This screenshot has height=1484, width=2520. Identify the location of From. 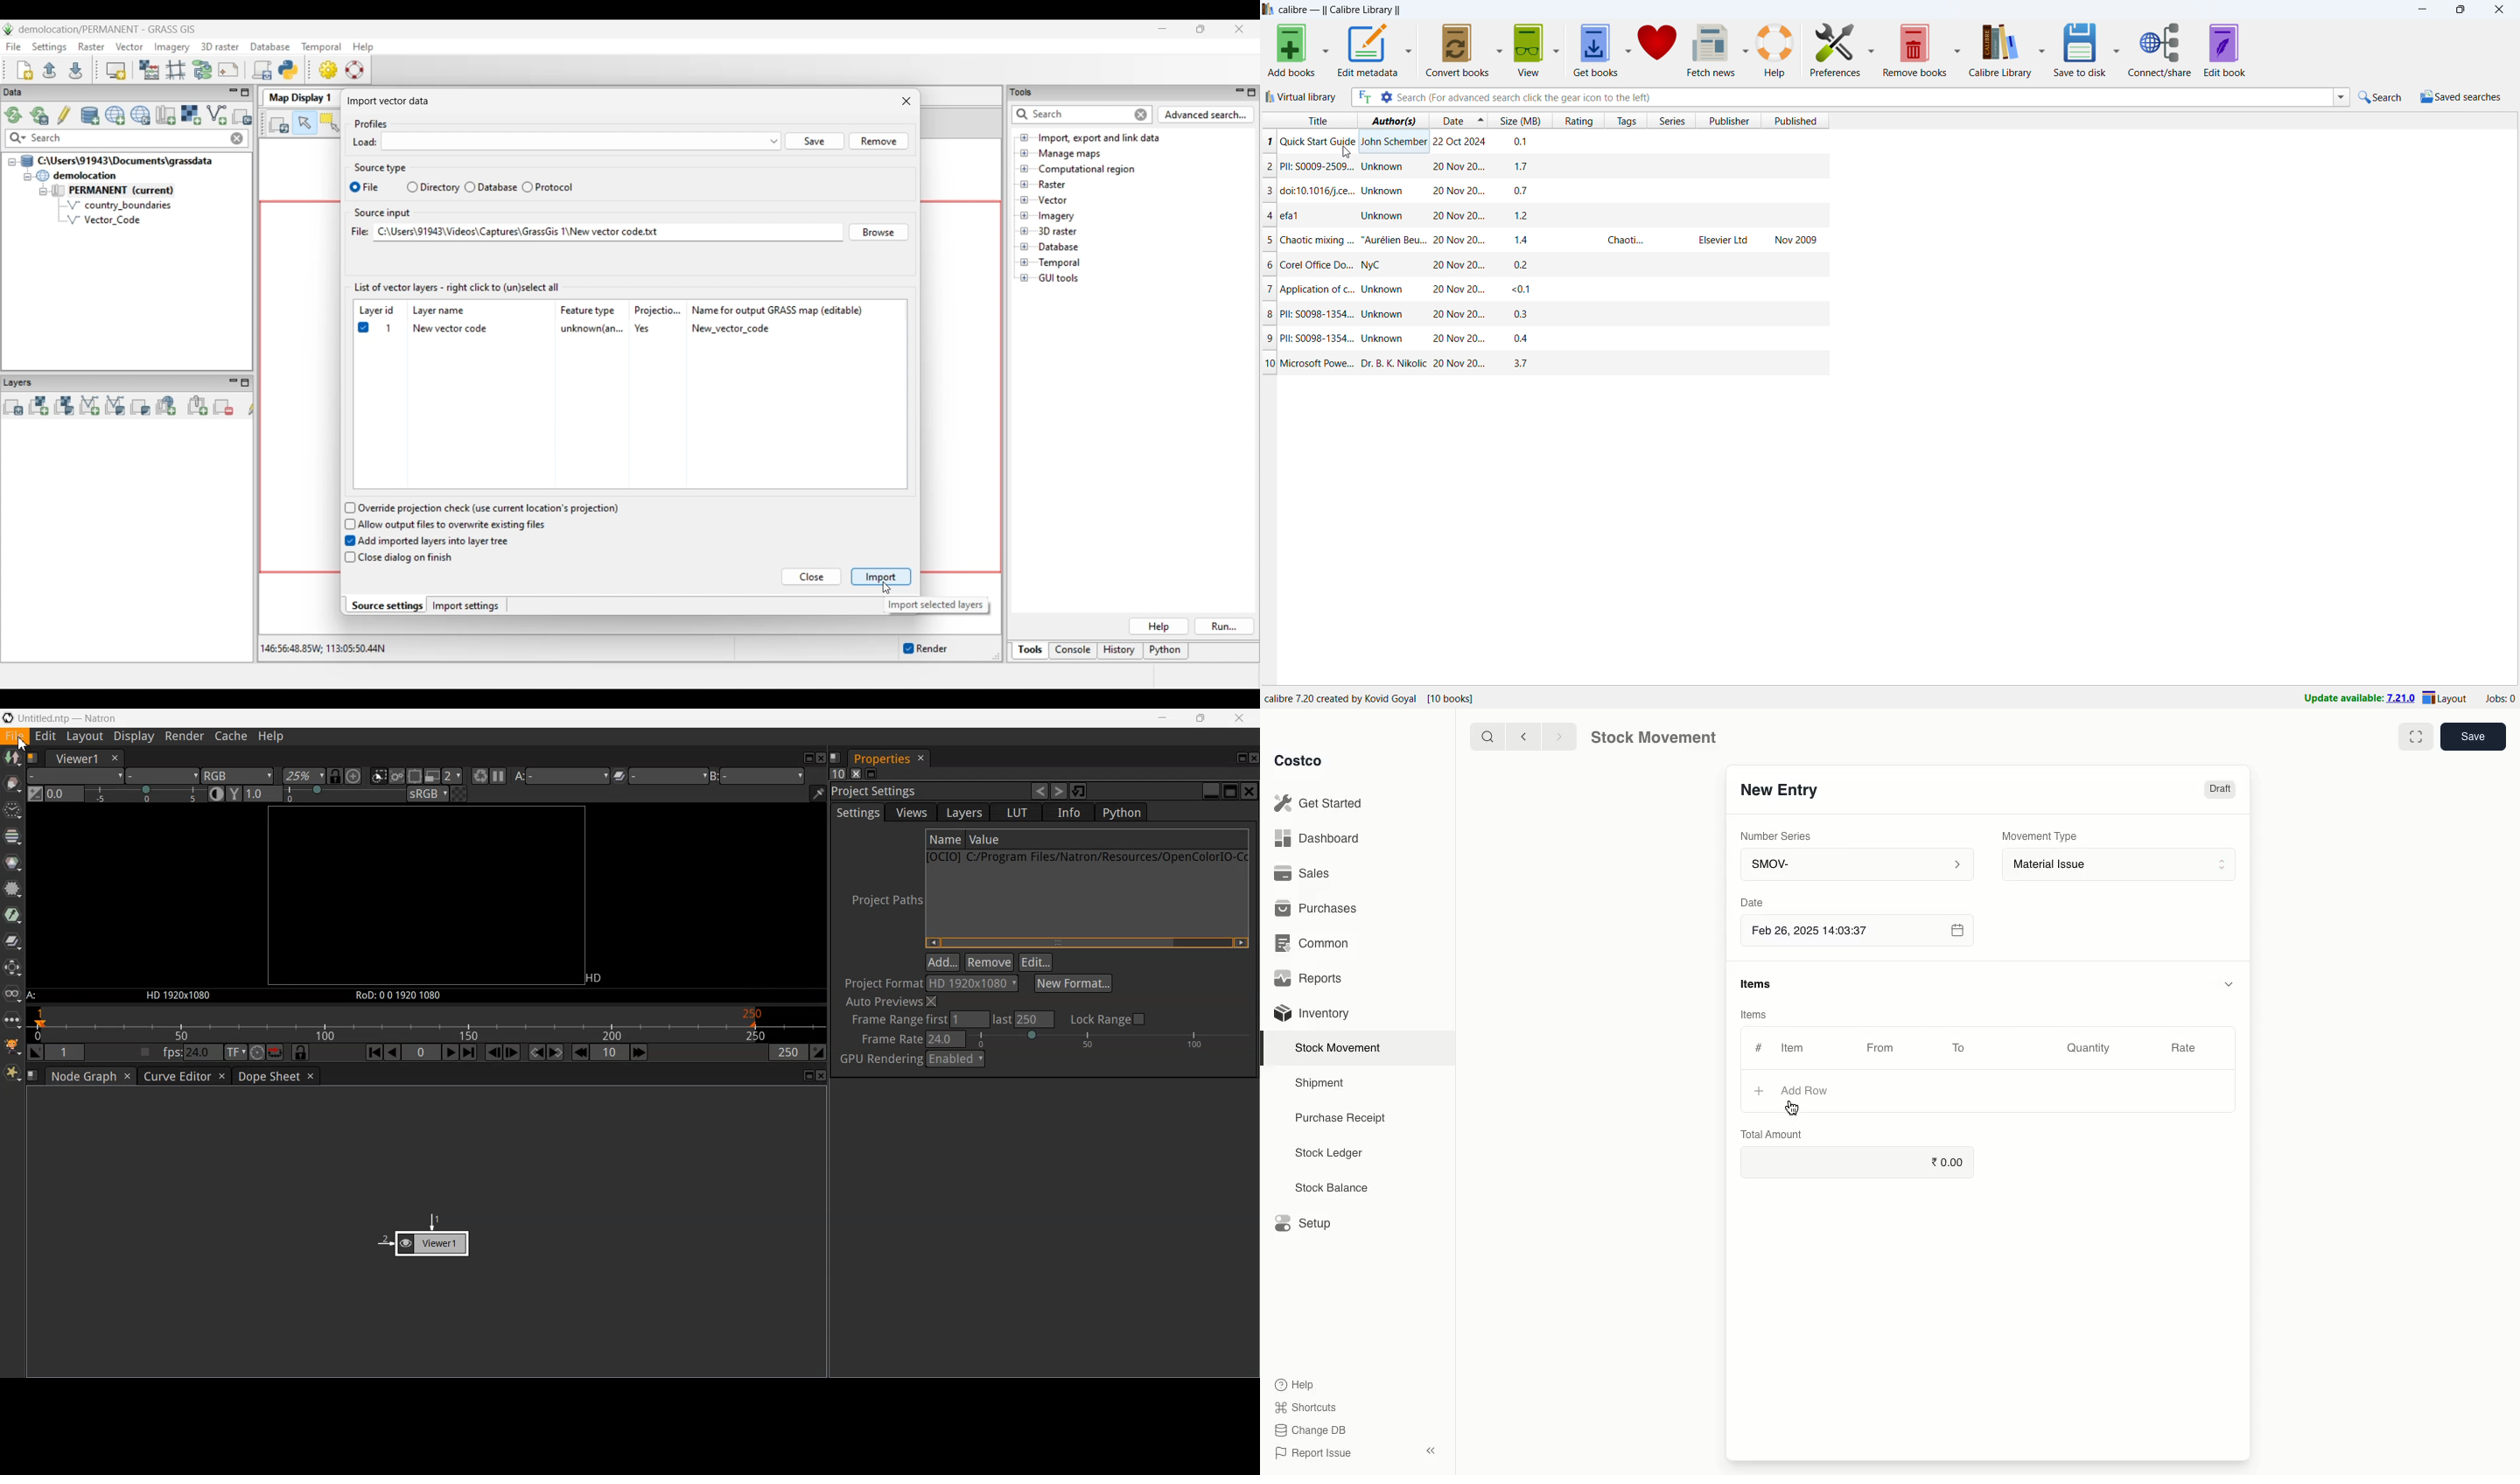
(1886, 1051).